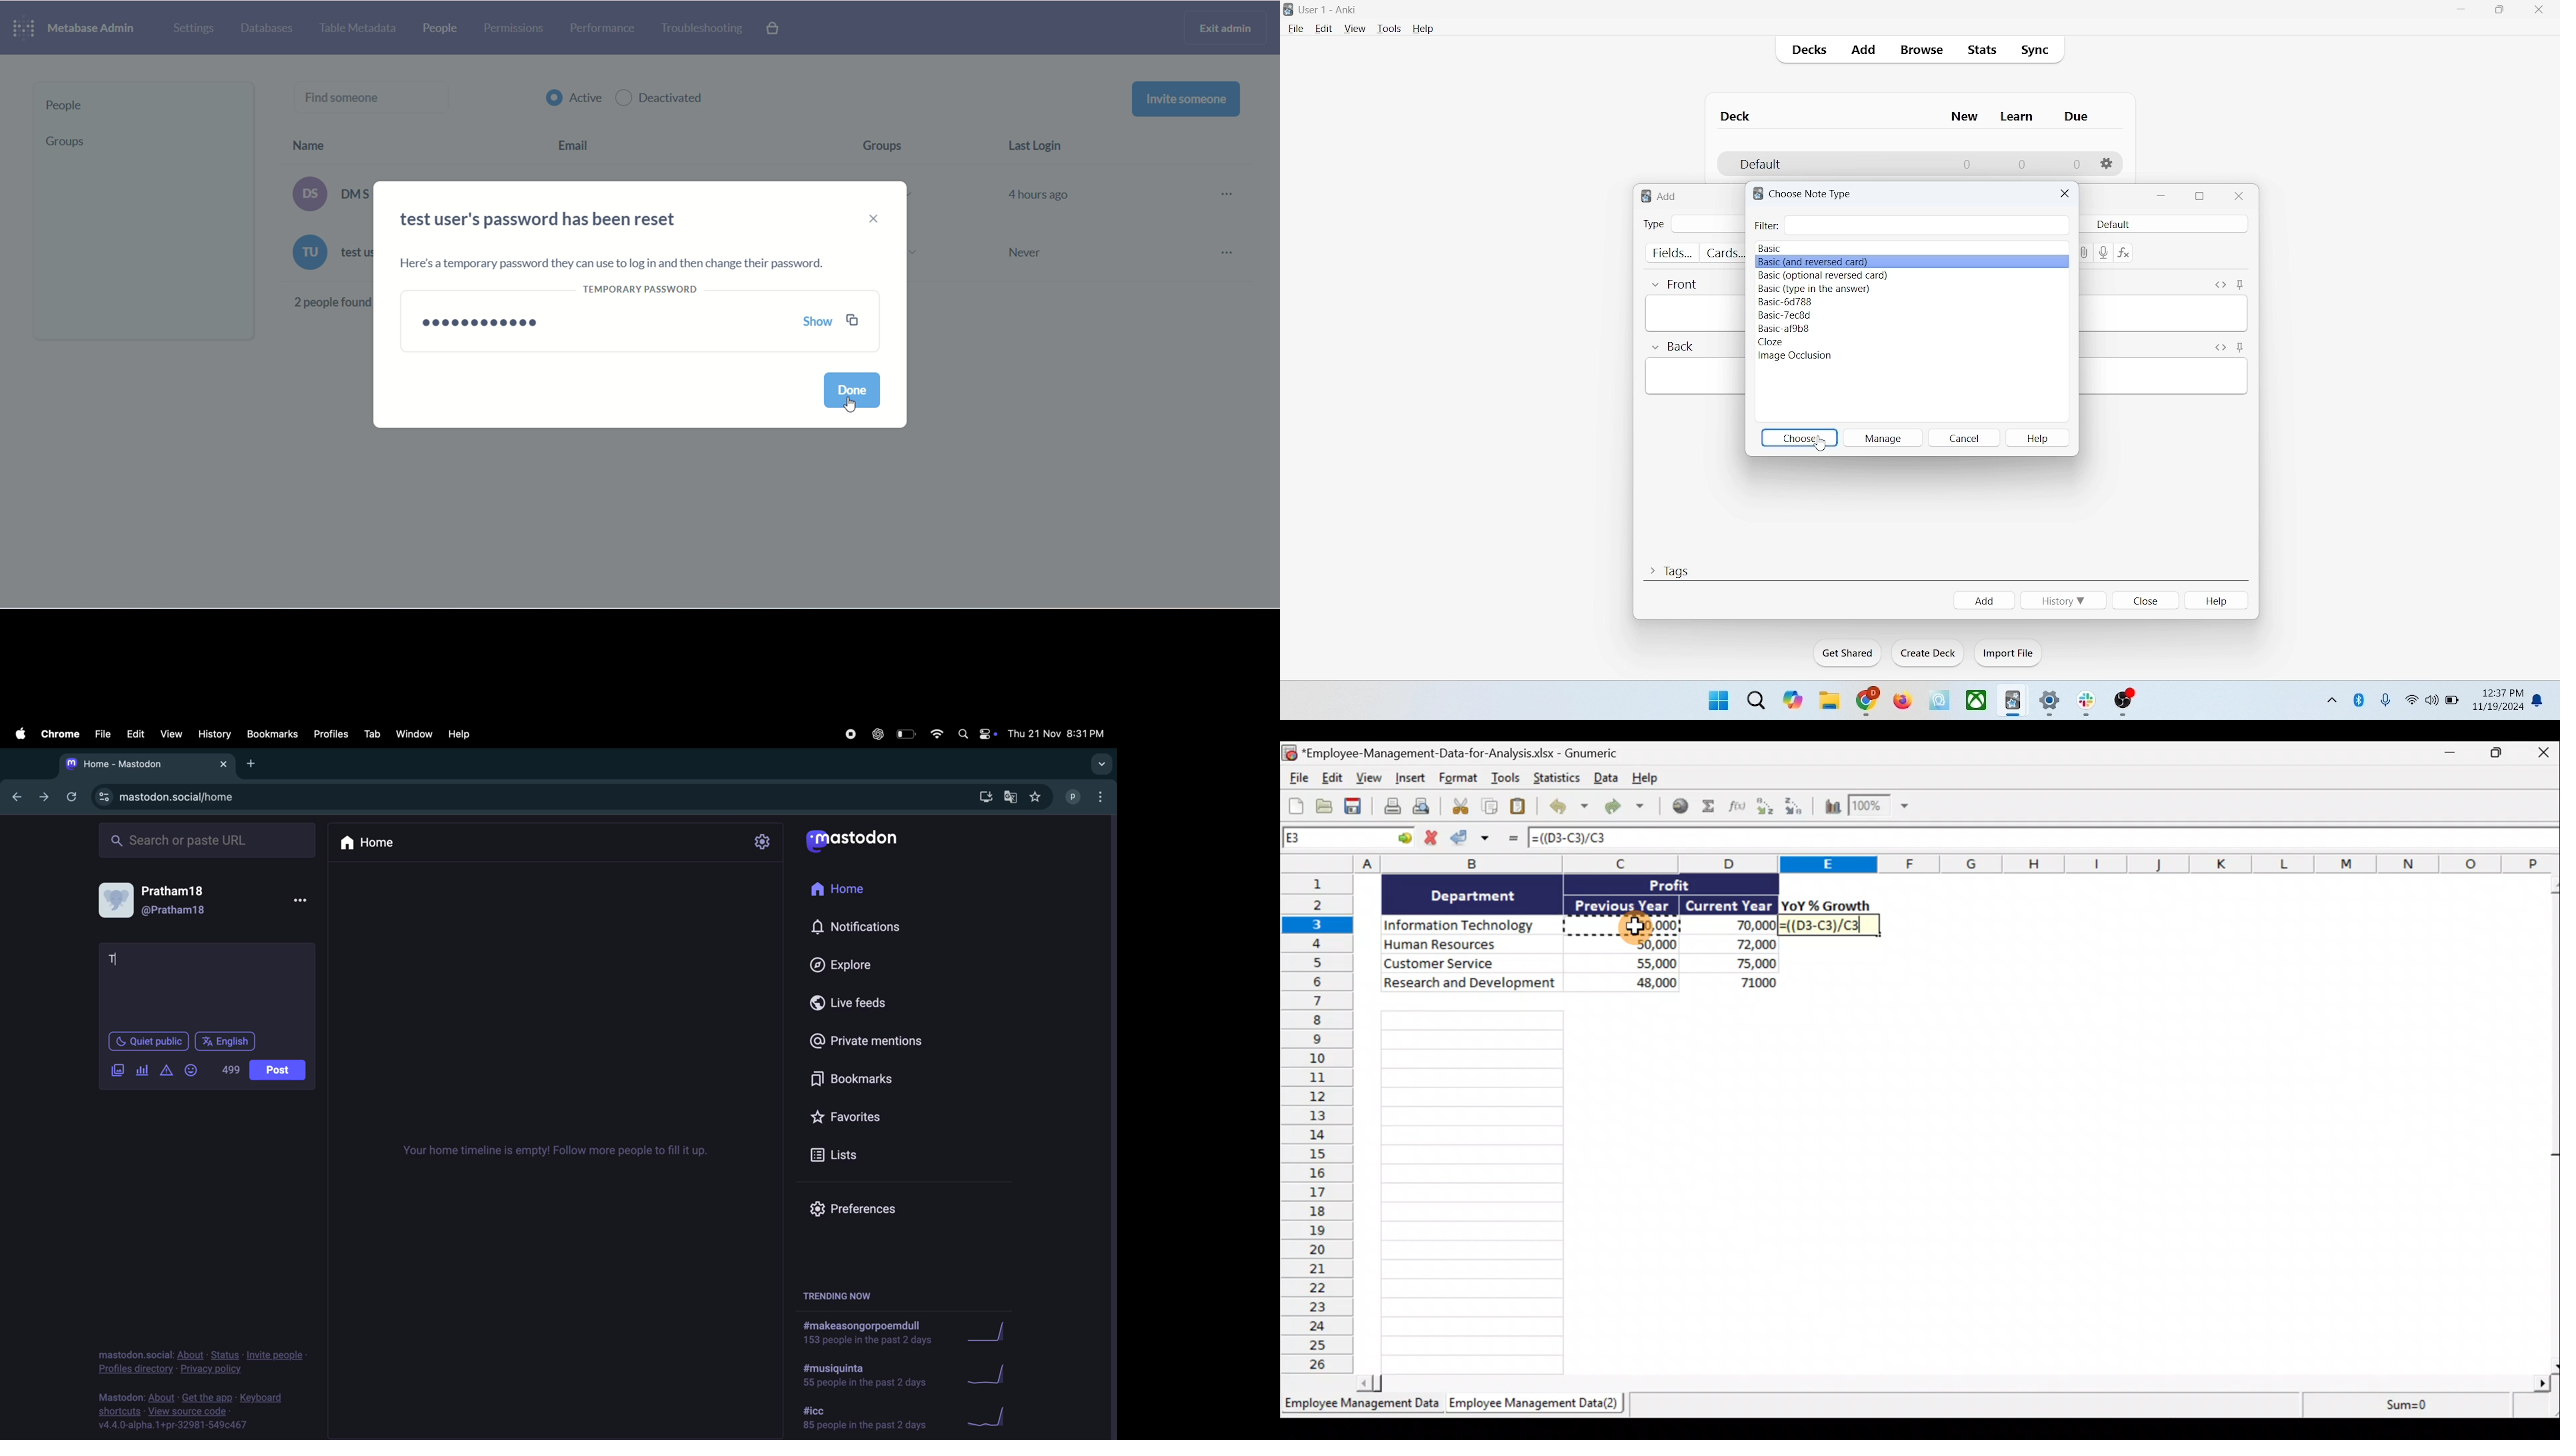 The width and height of the screenshot is (2576, 1456). What do you see at coordinates (1490, 807) in the screenshot?
I see `Copy selection` at bounding box center [1490, 807].